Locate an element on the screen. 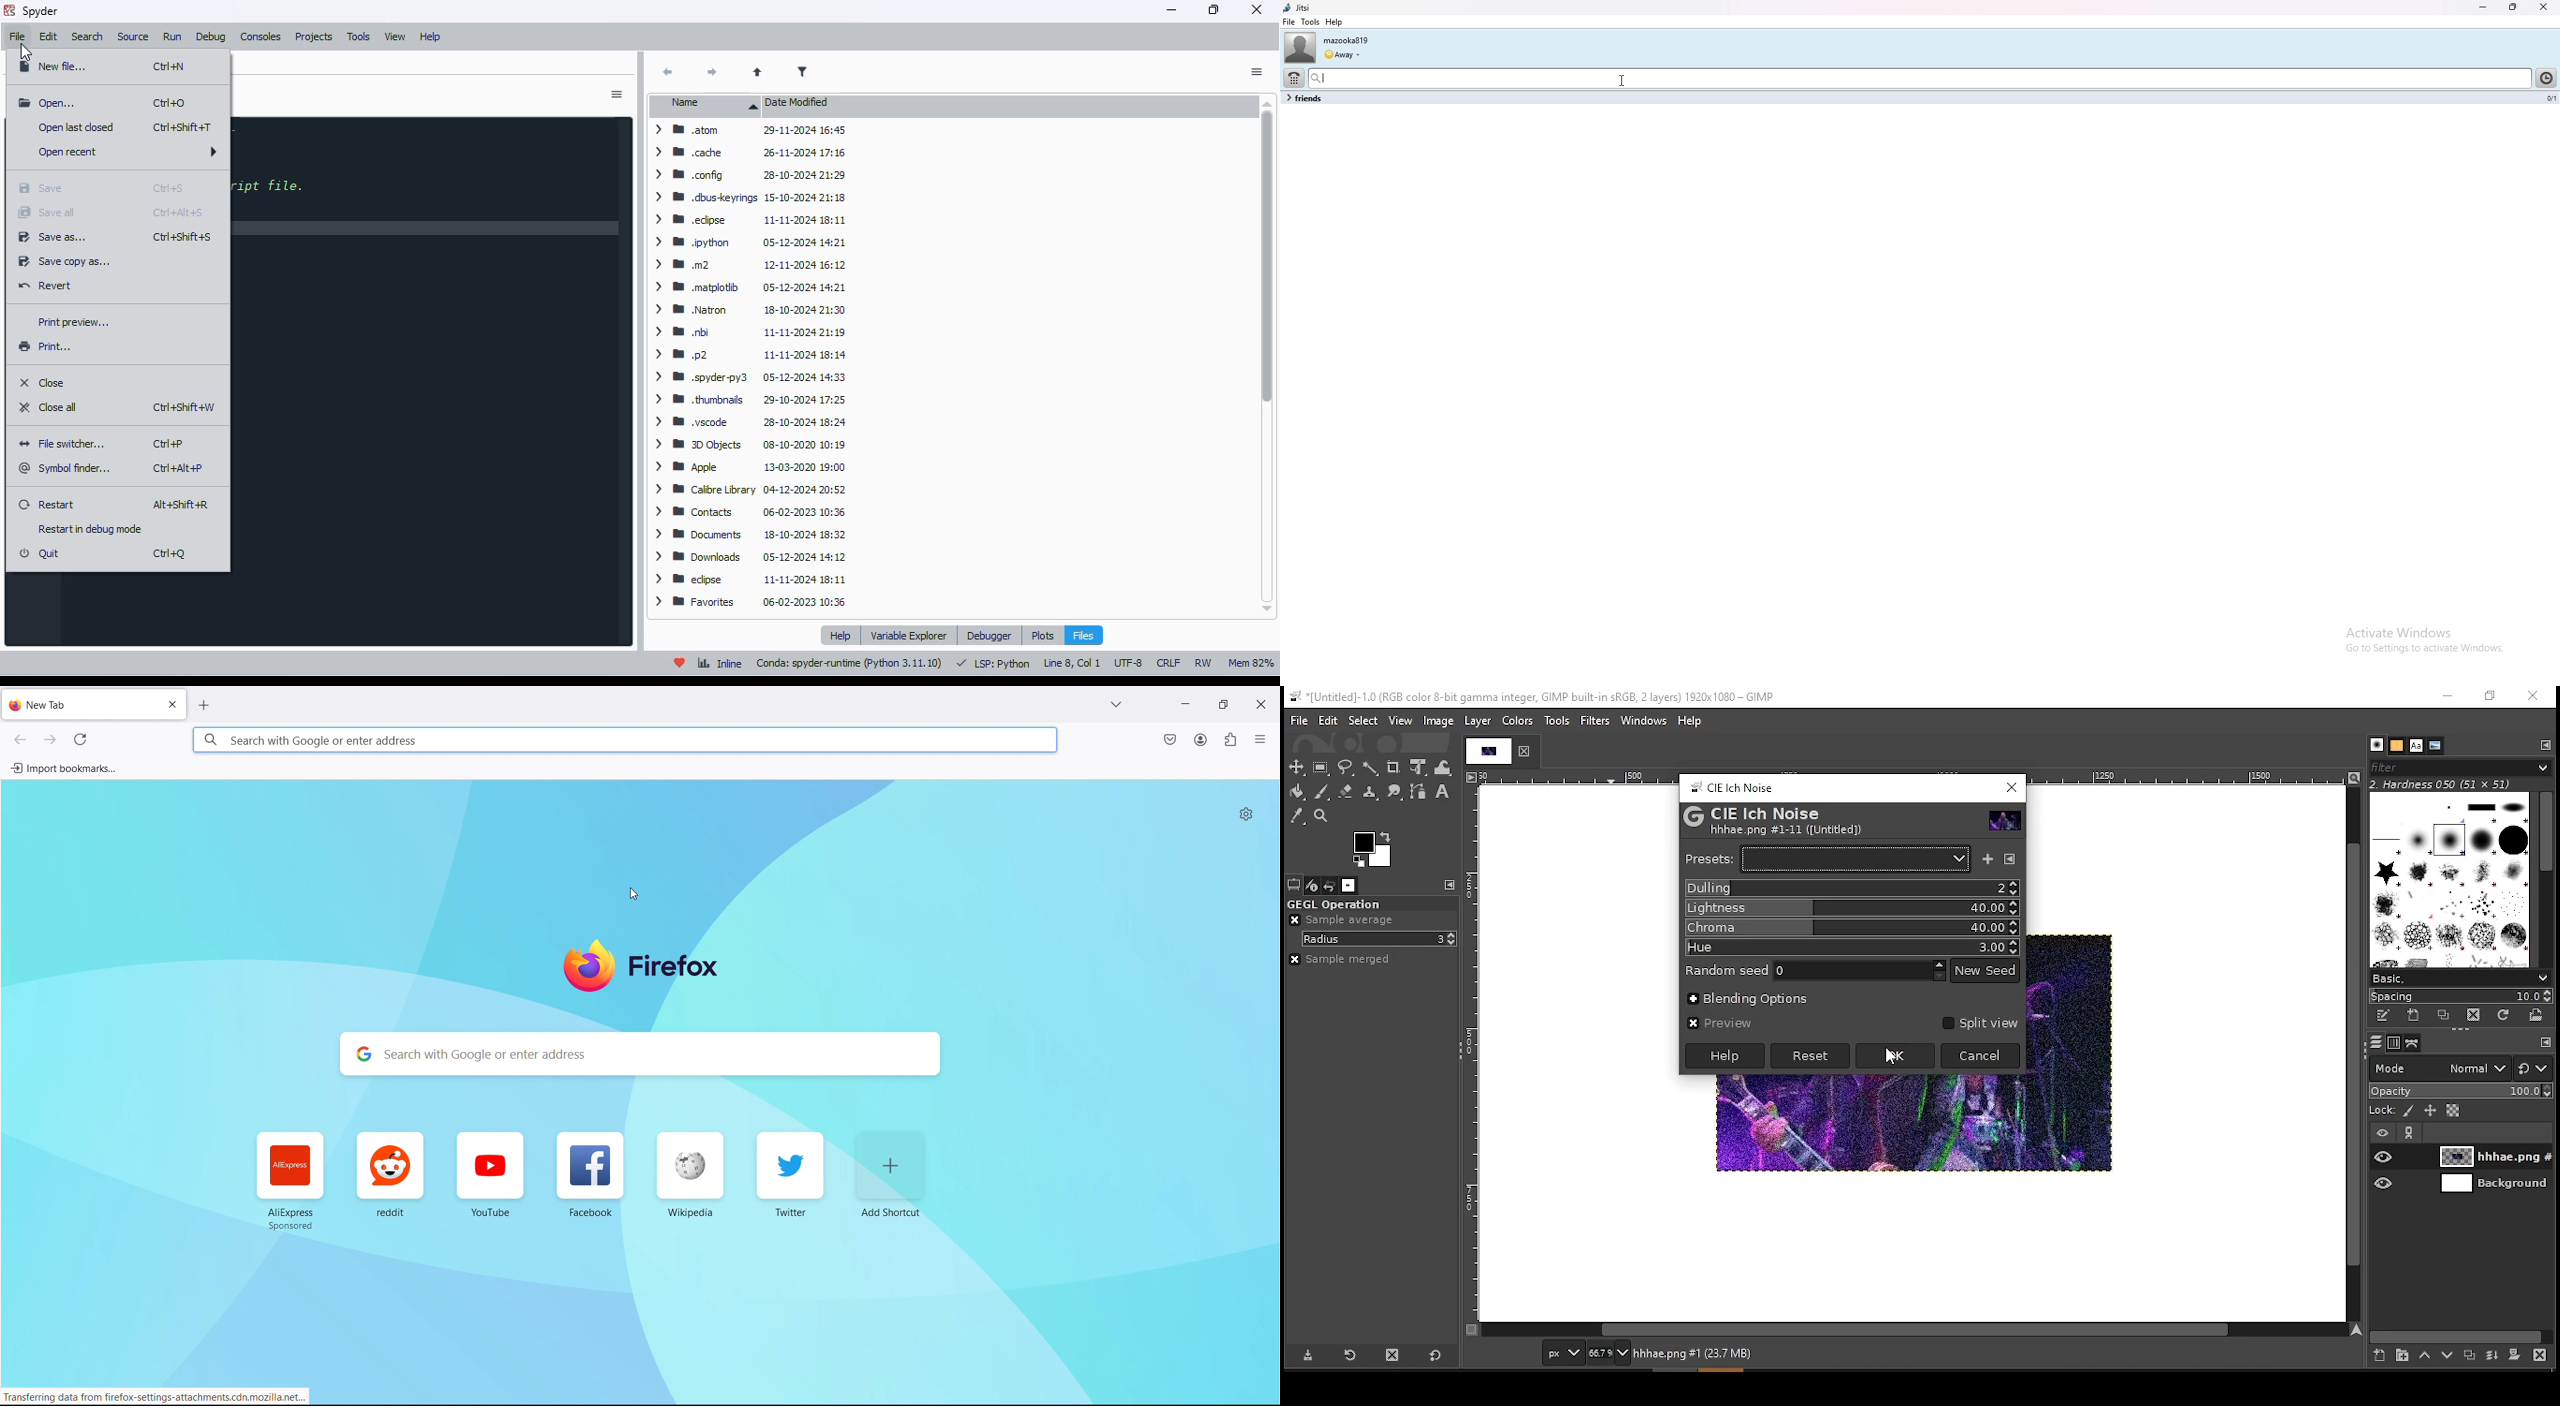  help is located at coordinates (430, 37).